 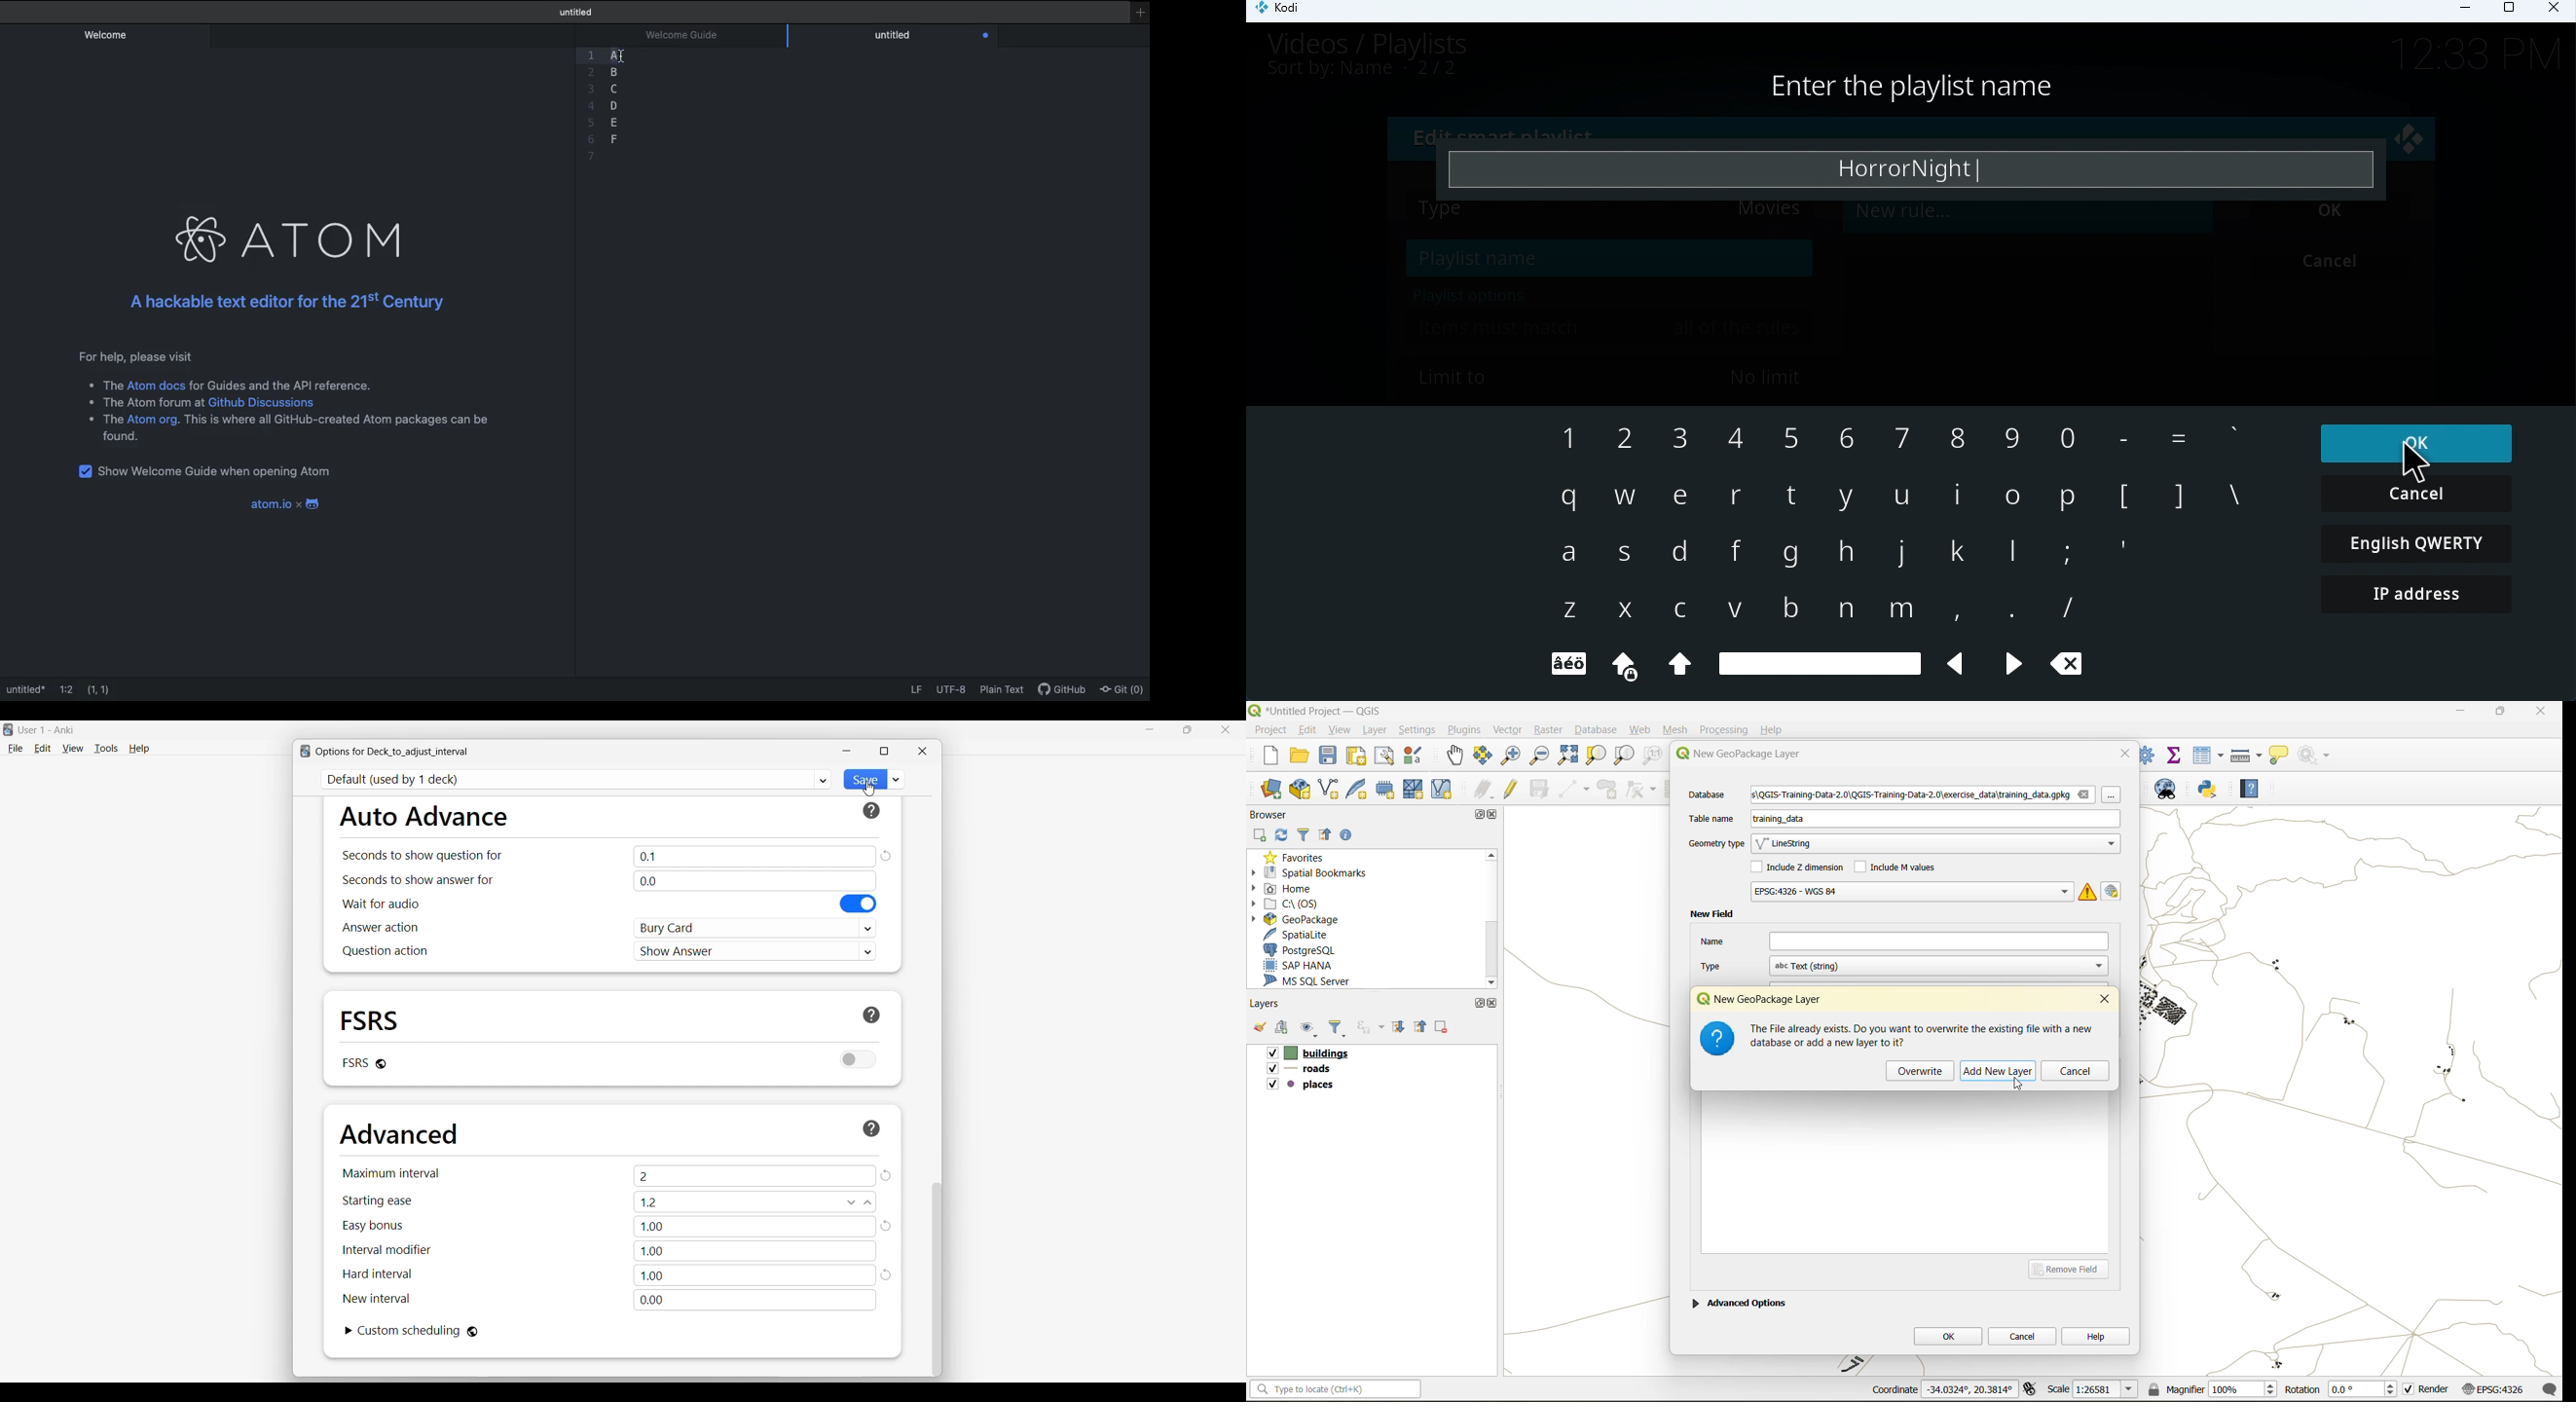 I want to click on Indicates interval modifier, so click(x=387, y=1249).